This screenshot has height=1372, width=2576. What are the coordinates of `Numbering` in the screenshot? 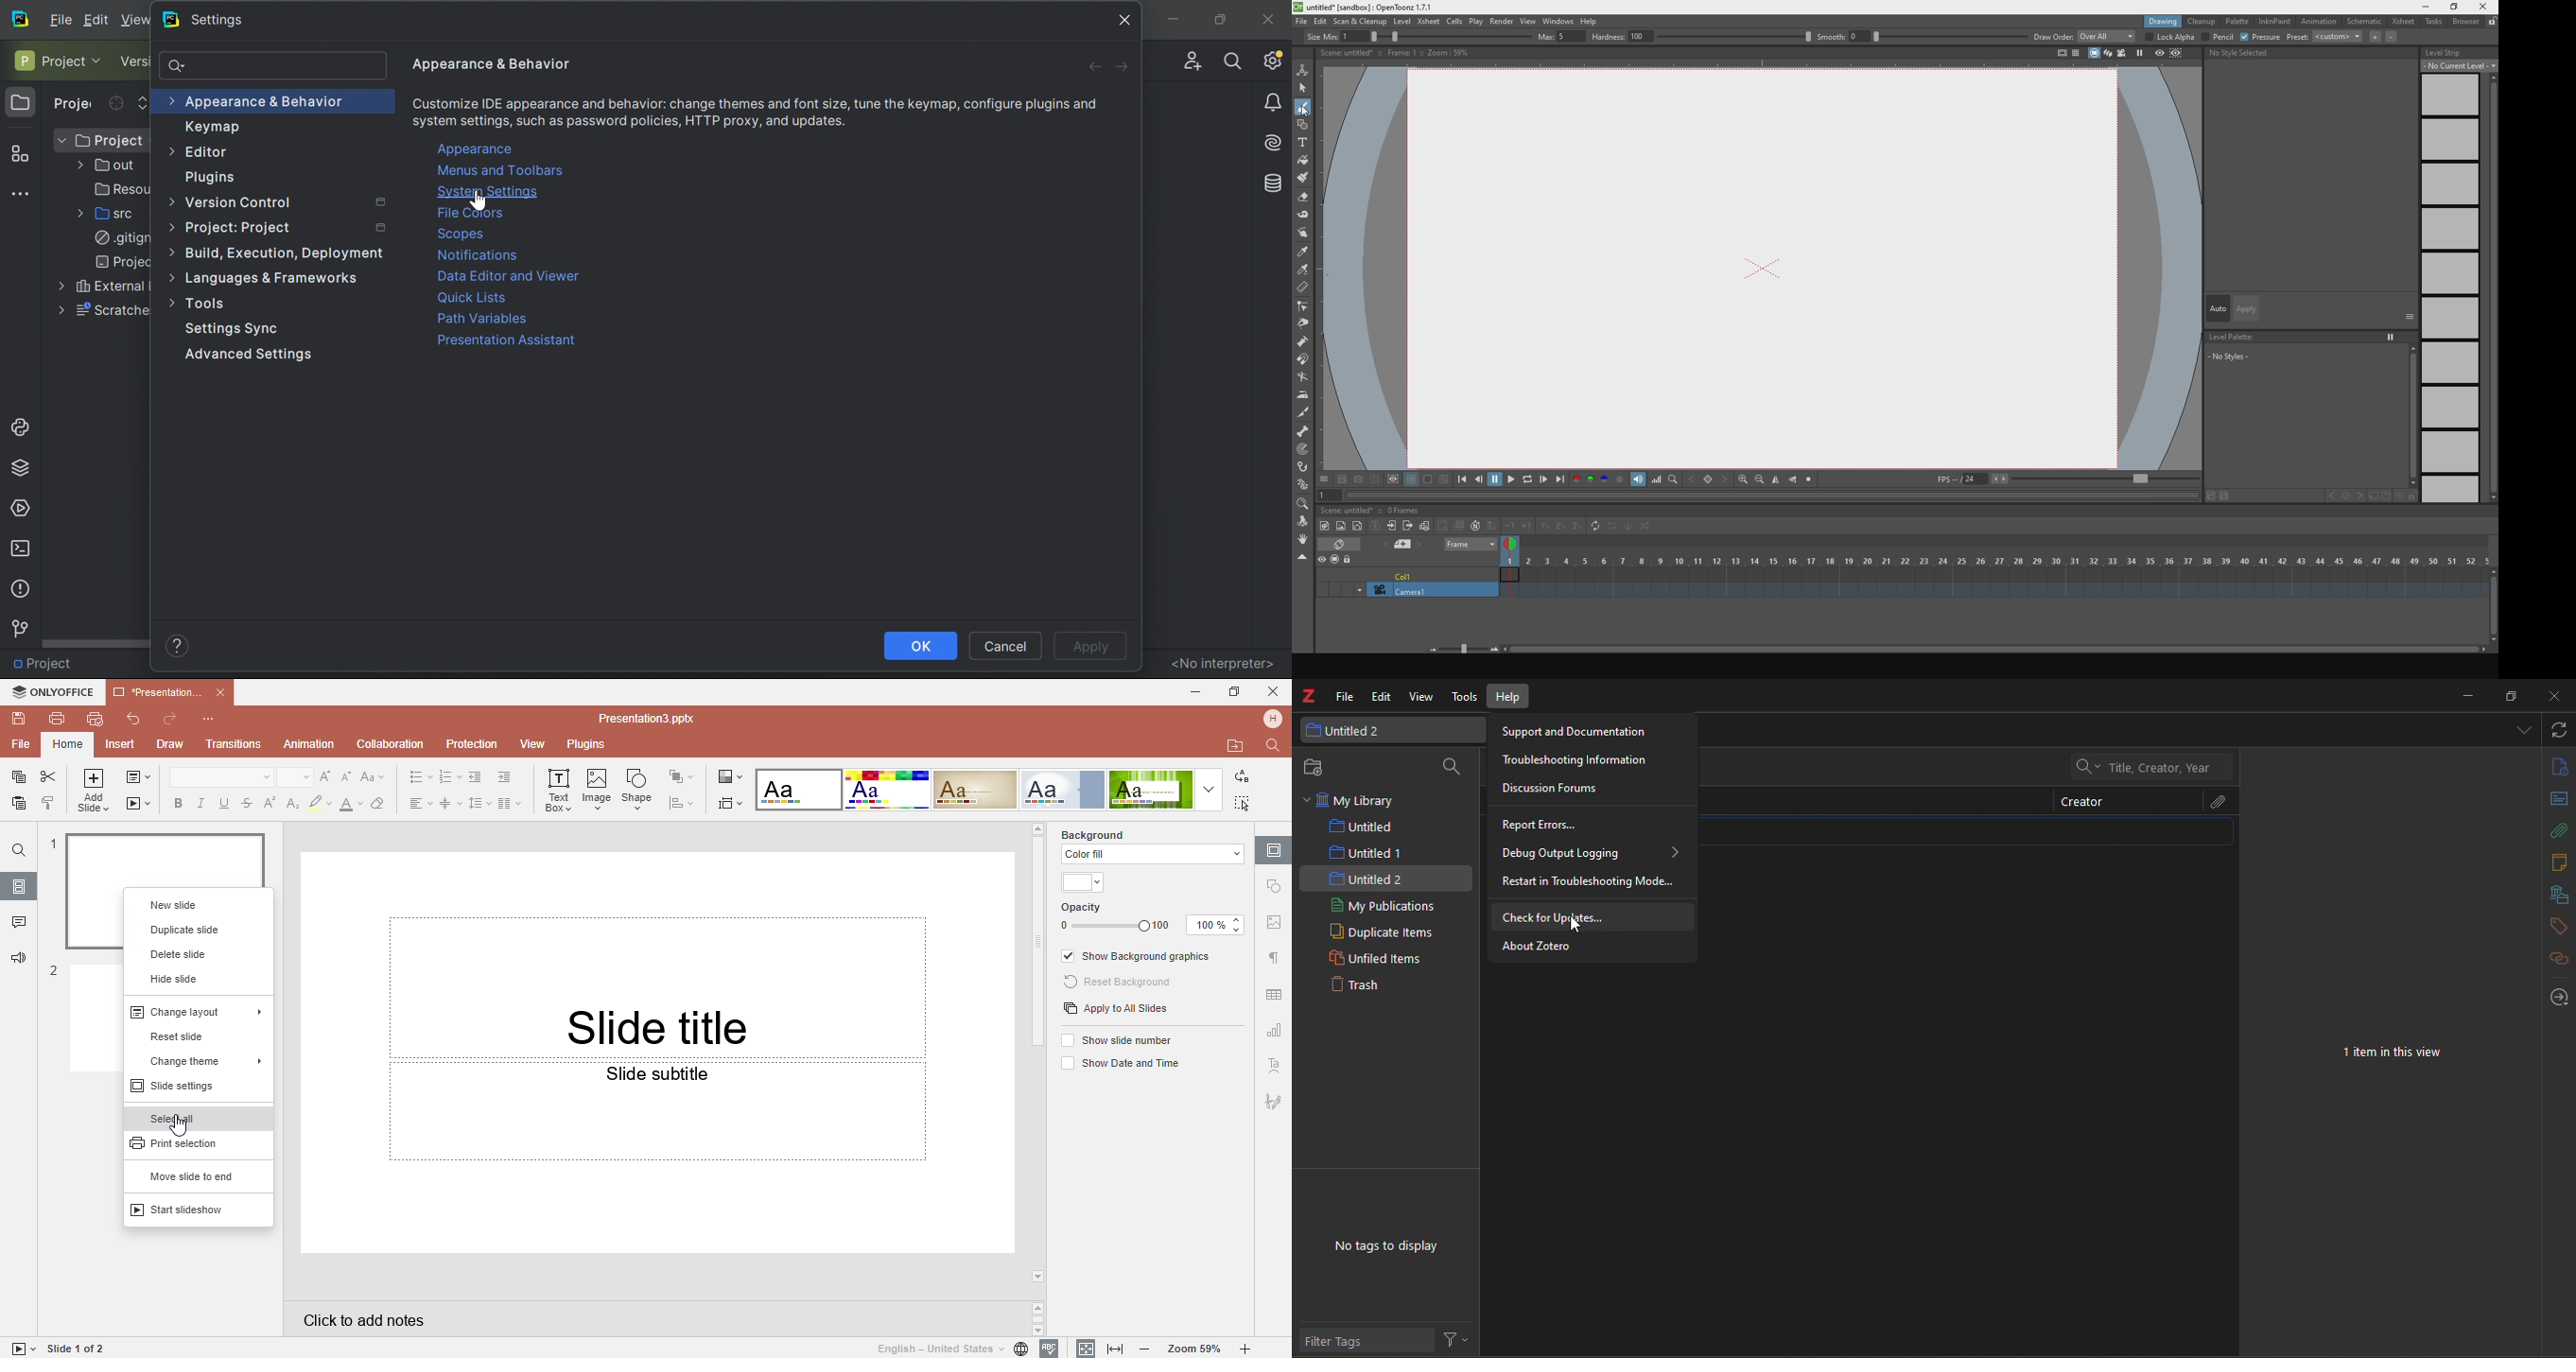 It's located at (451, 777).